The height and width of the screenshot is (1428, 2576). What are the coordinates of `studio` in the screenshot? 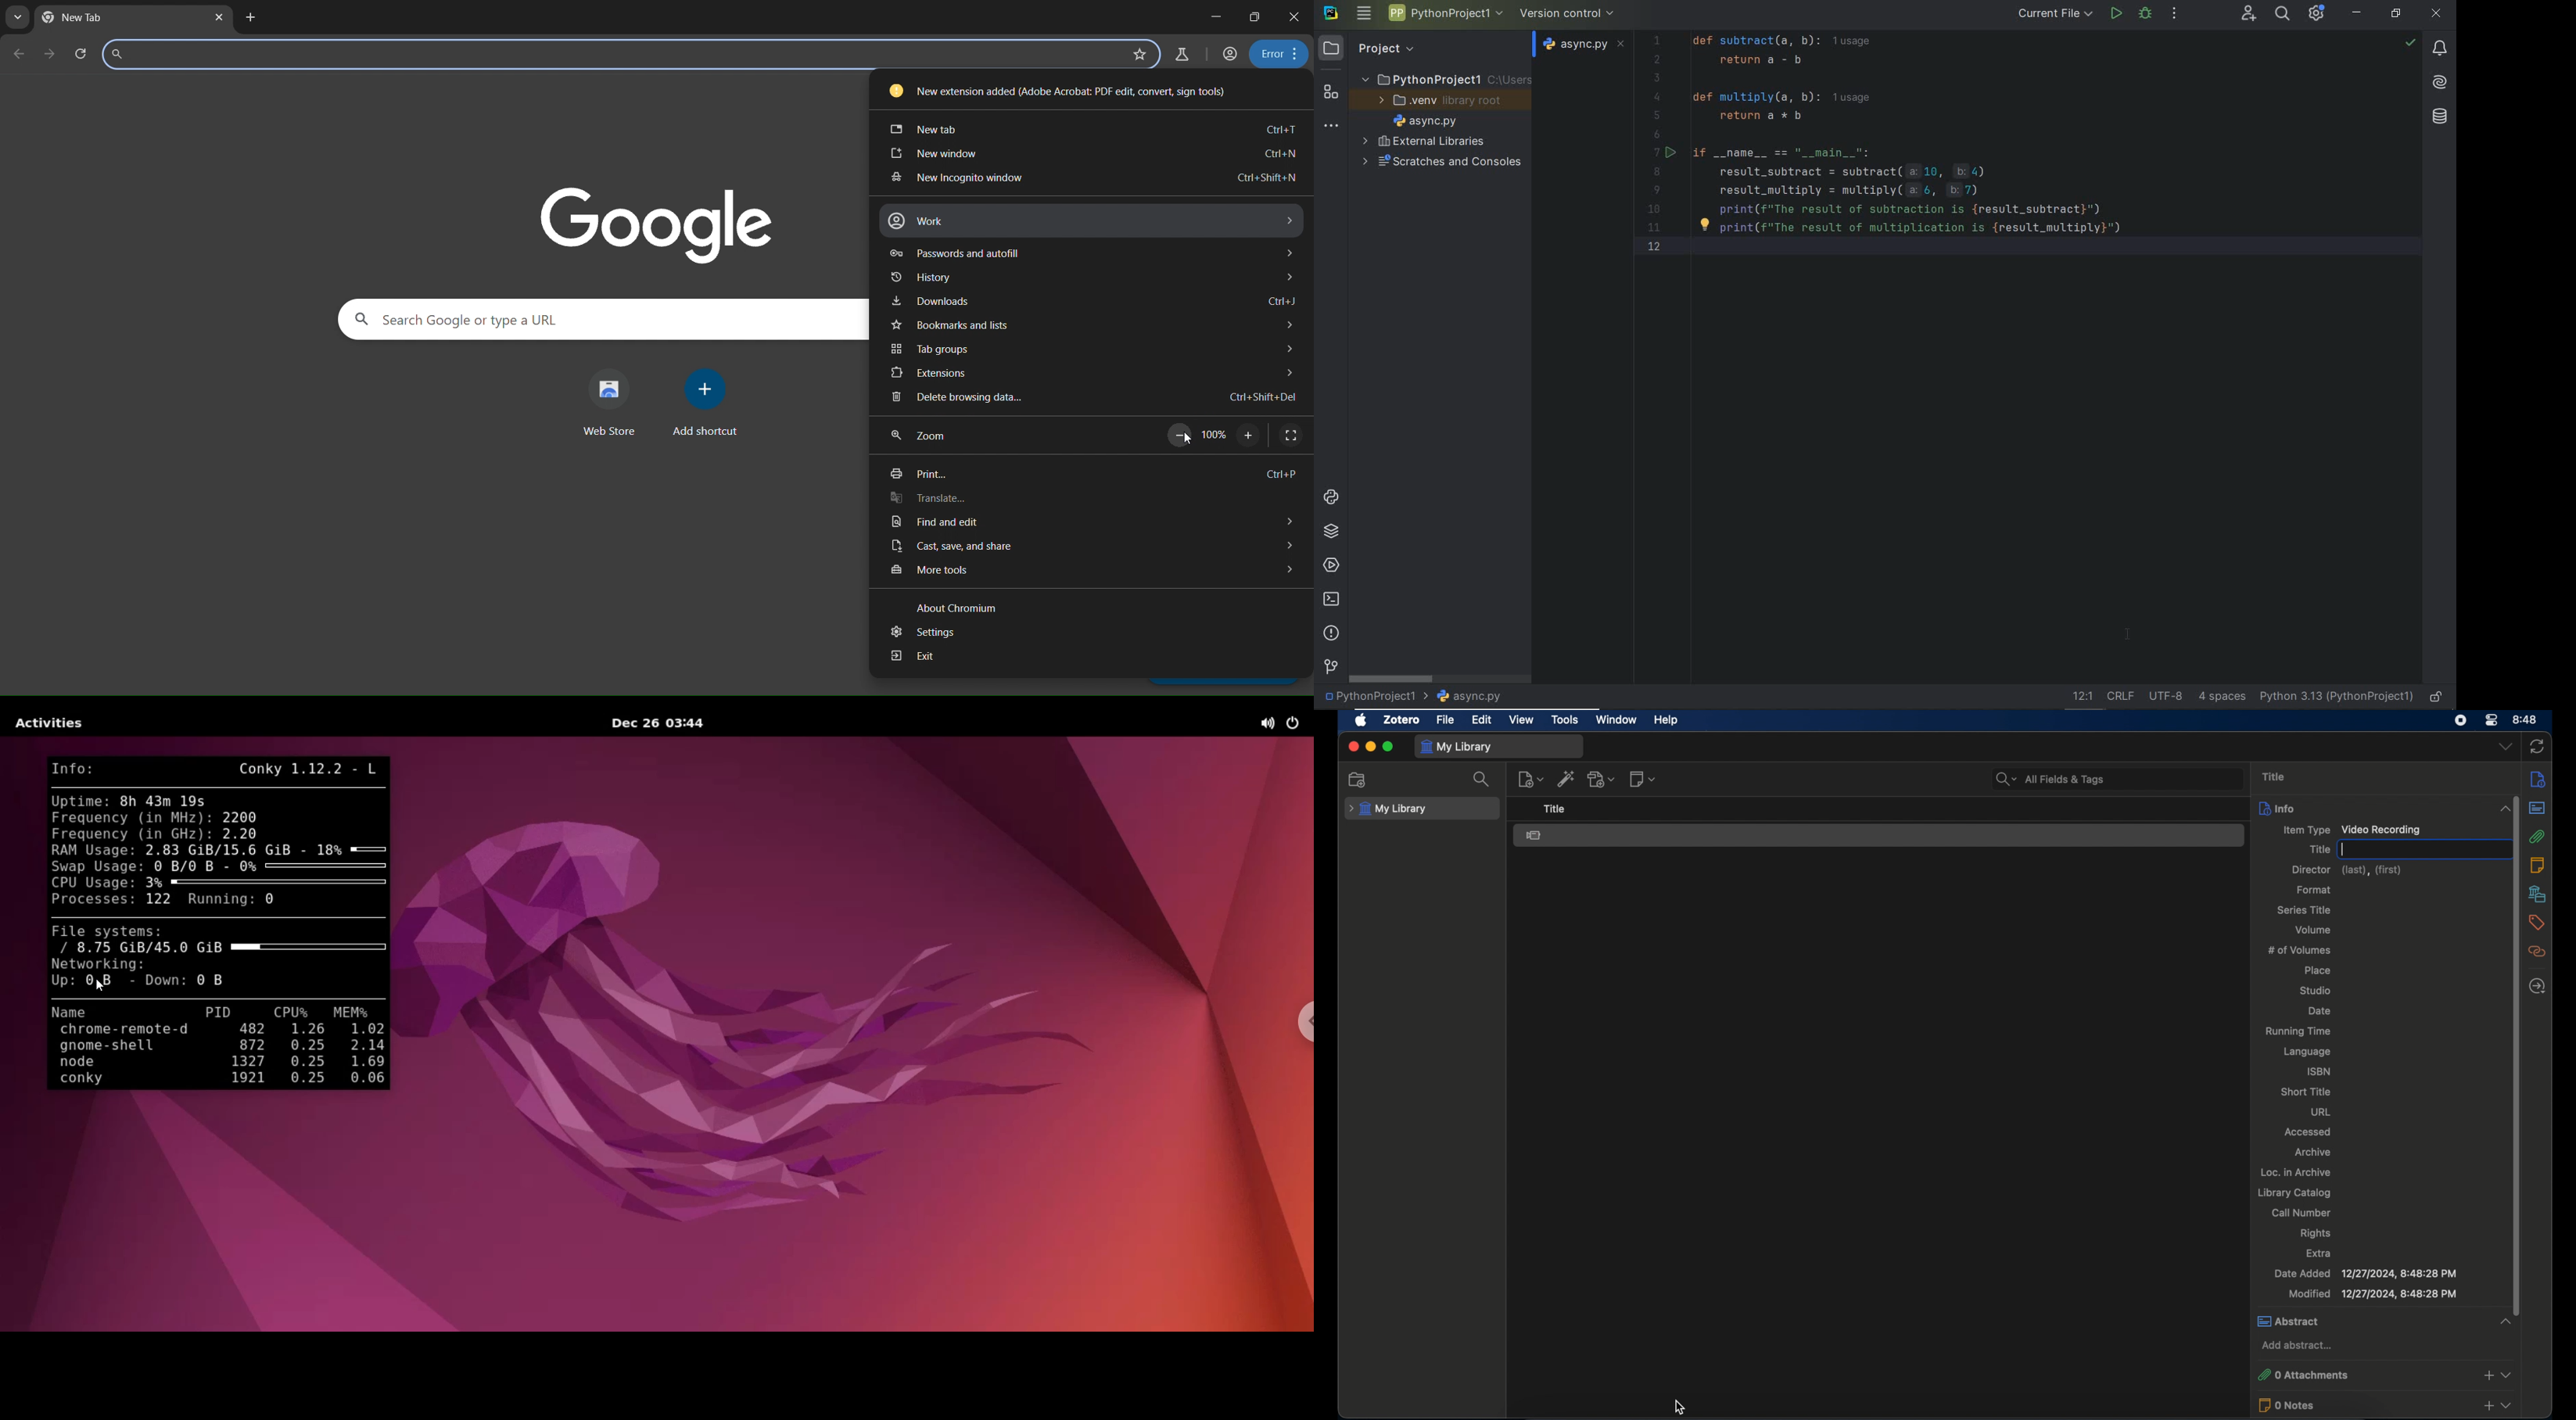 It's located at (2315, 991).